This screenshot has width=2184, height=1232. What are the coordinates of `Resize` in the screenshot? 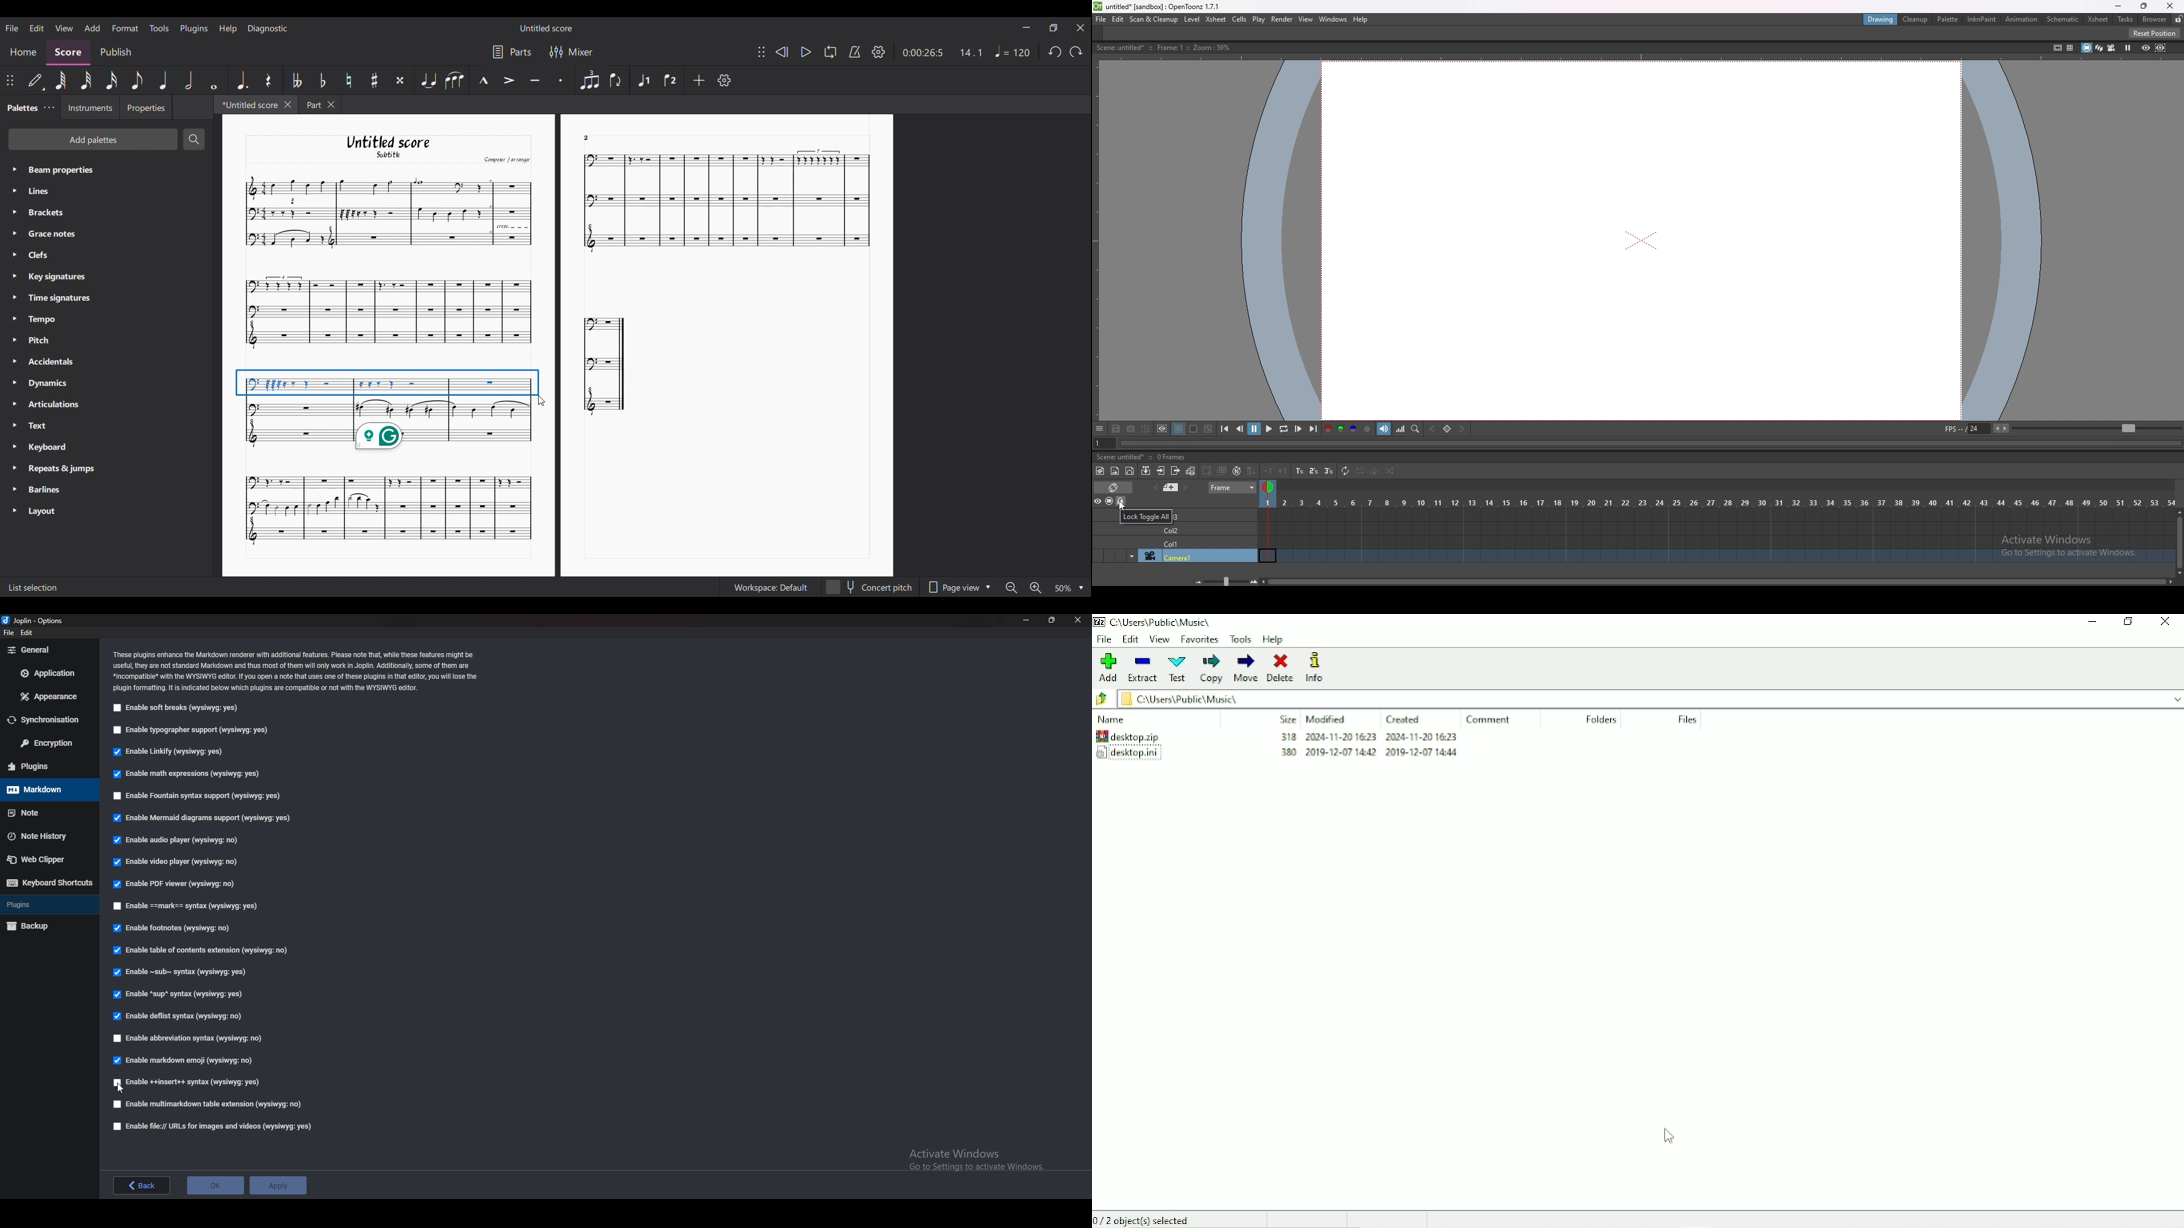 It's located at (1052, 620).